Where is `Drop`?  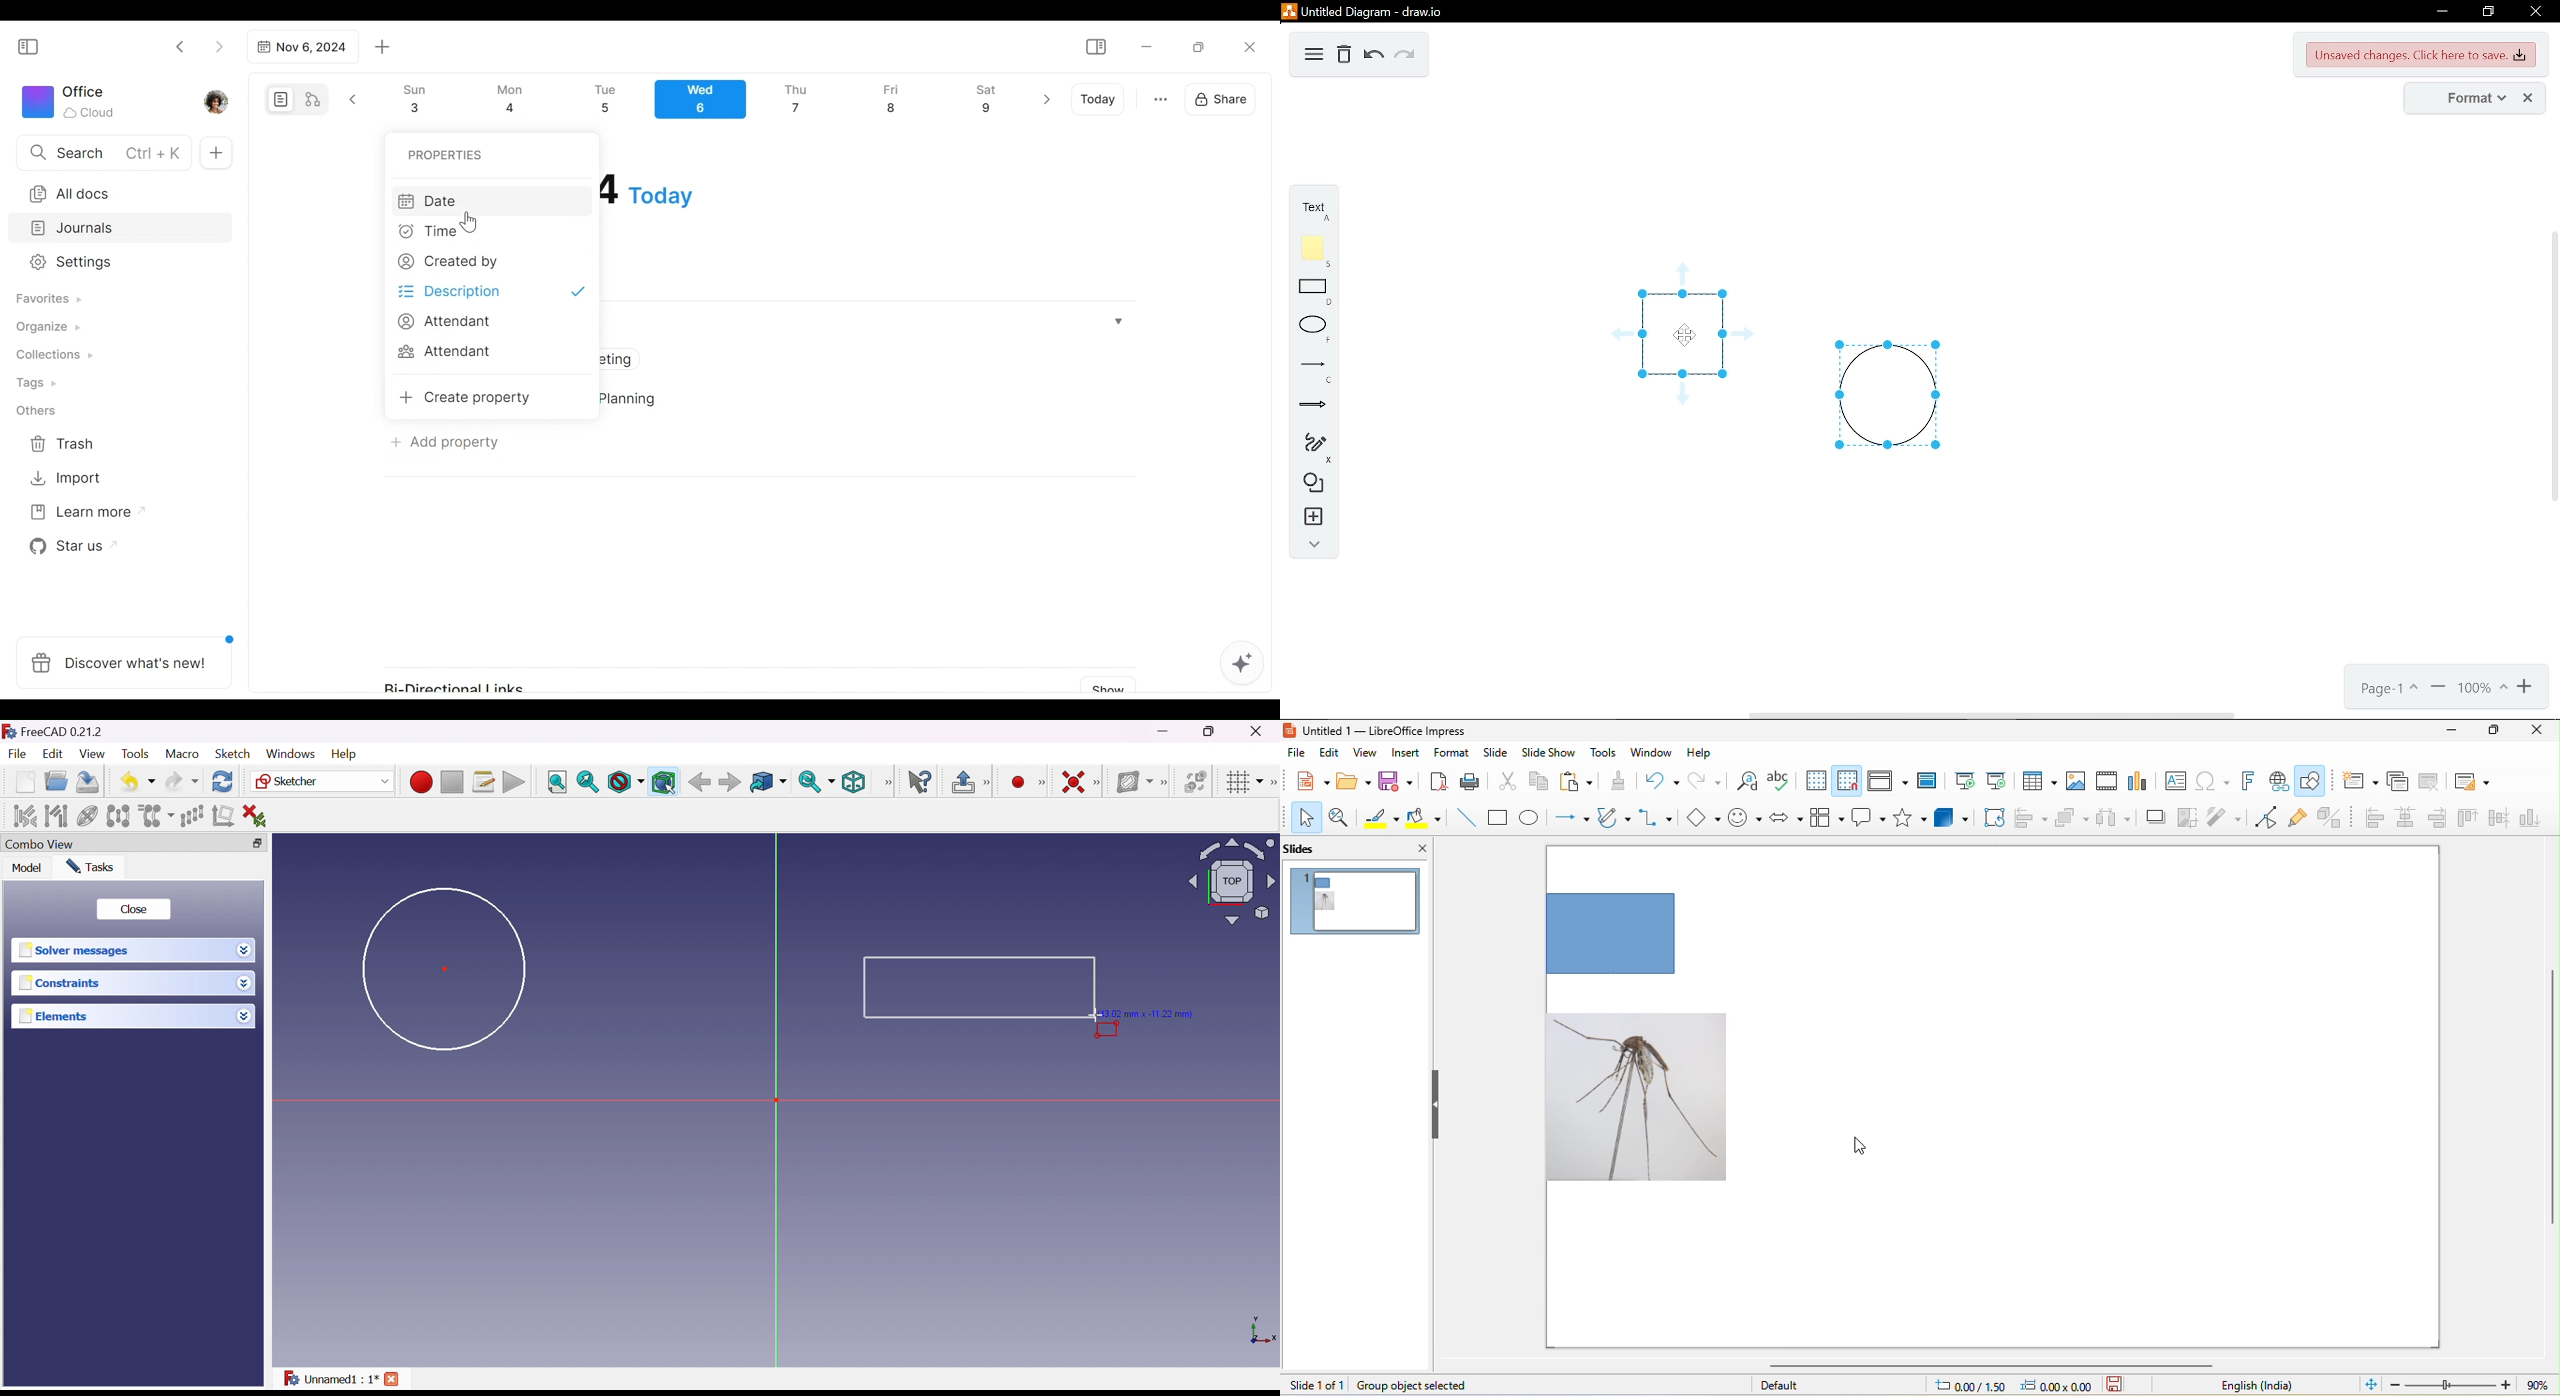 Drop is located at coordinates (246, 985).